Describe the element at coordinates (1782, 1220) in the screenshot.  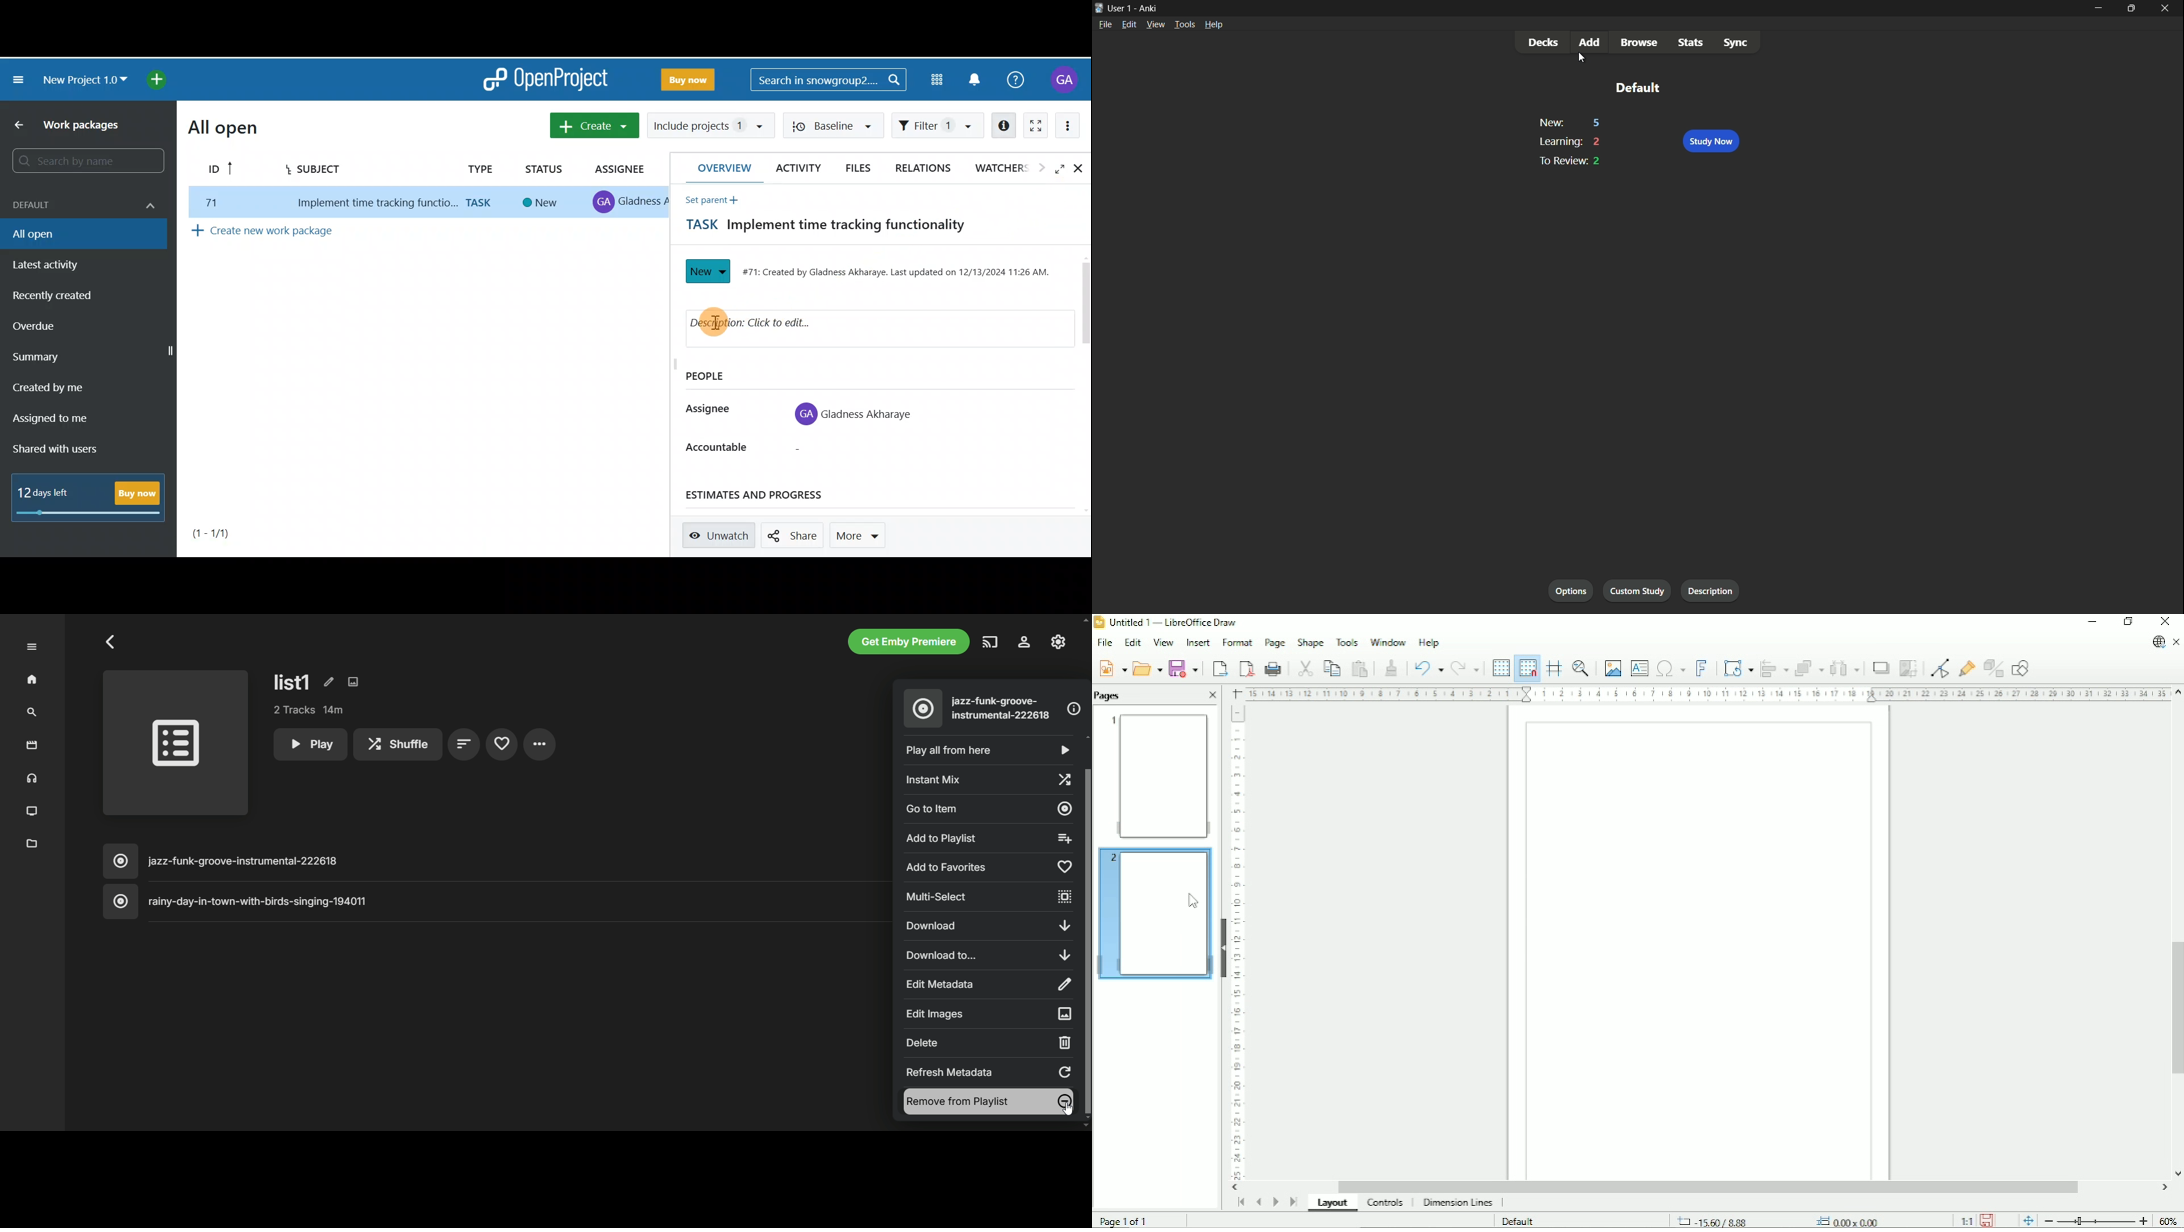
I see `Cursor position` at that location.